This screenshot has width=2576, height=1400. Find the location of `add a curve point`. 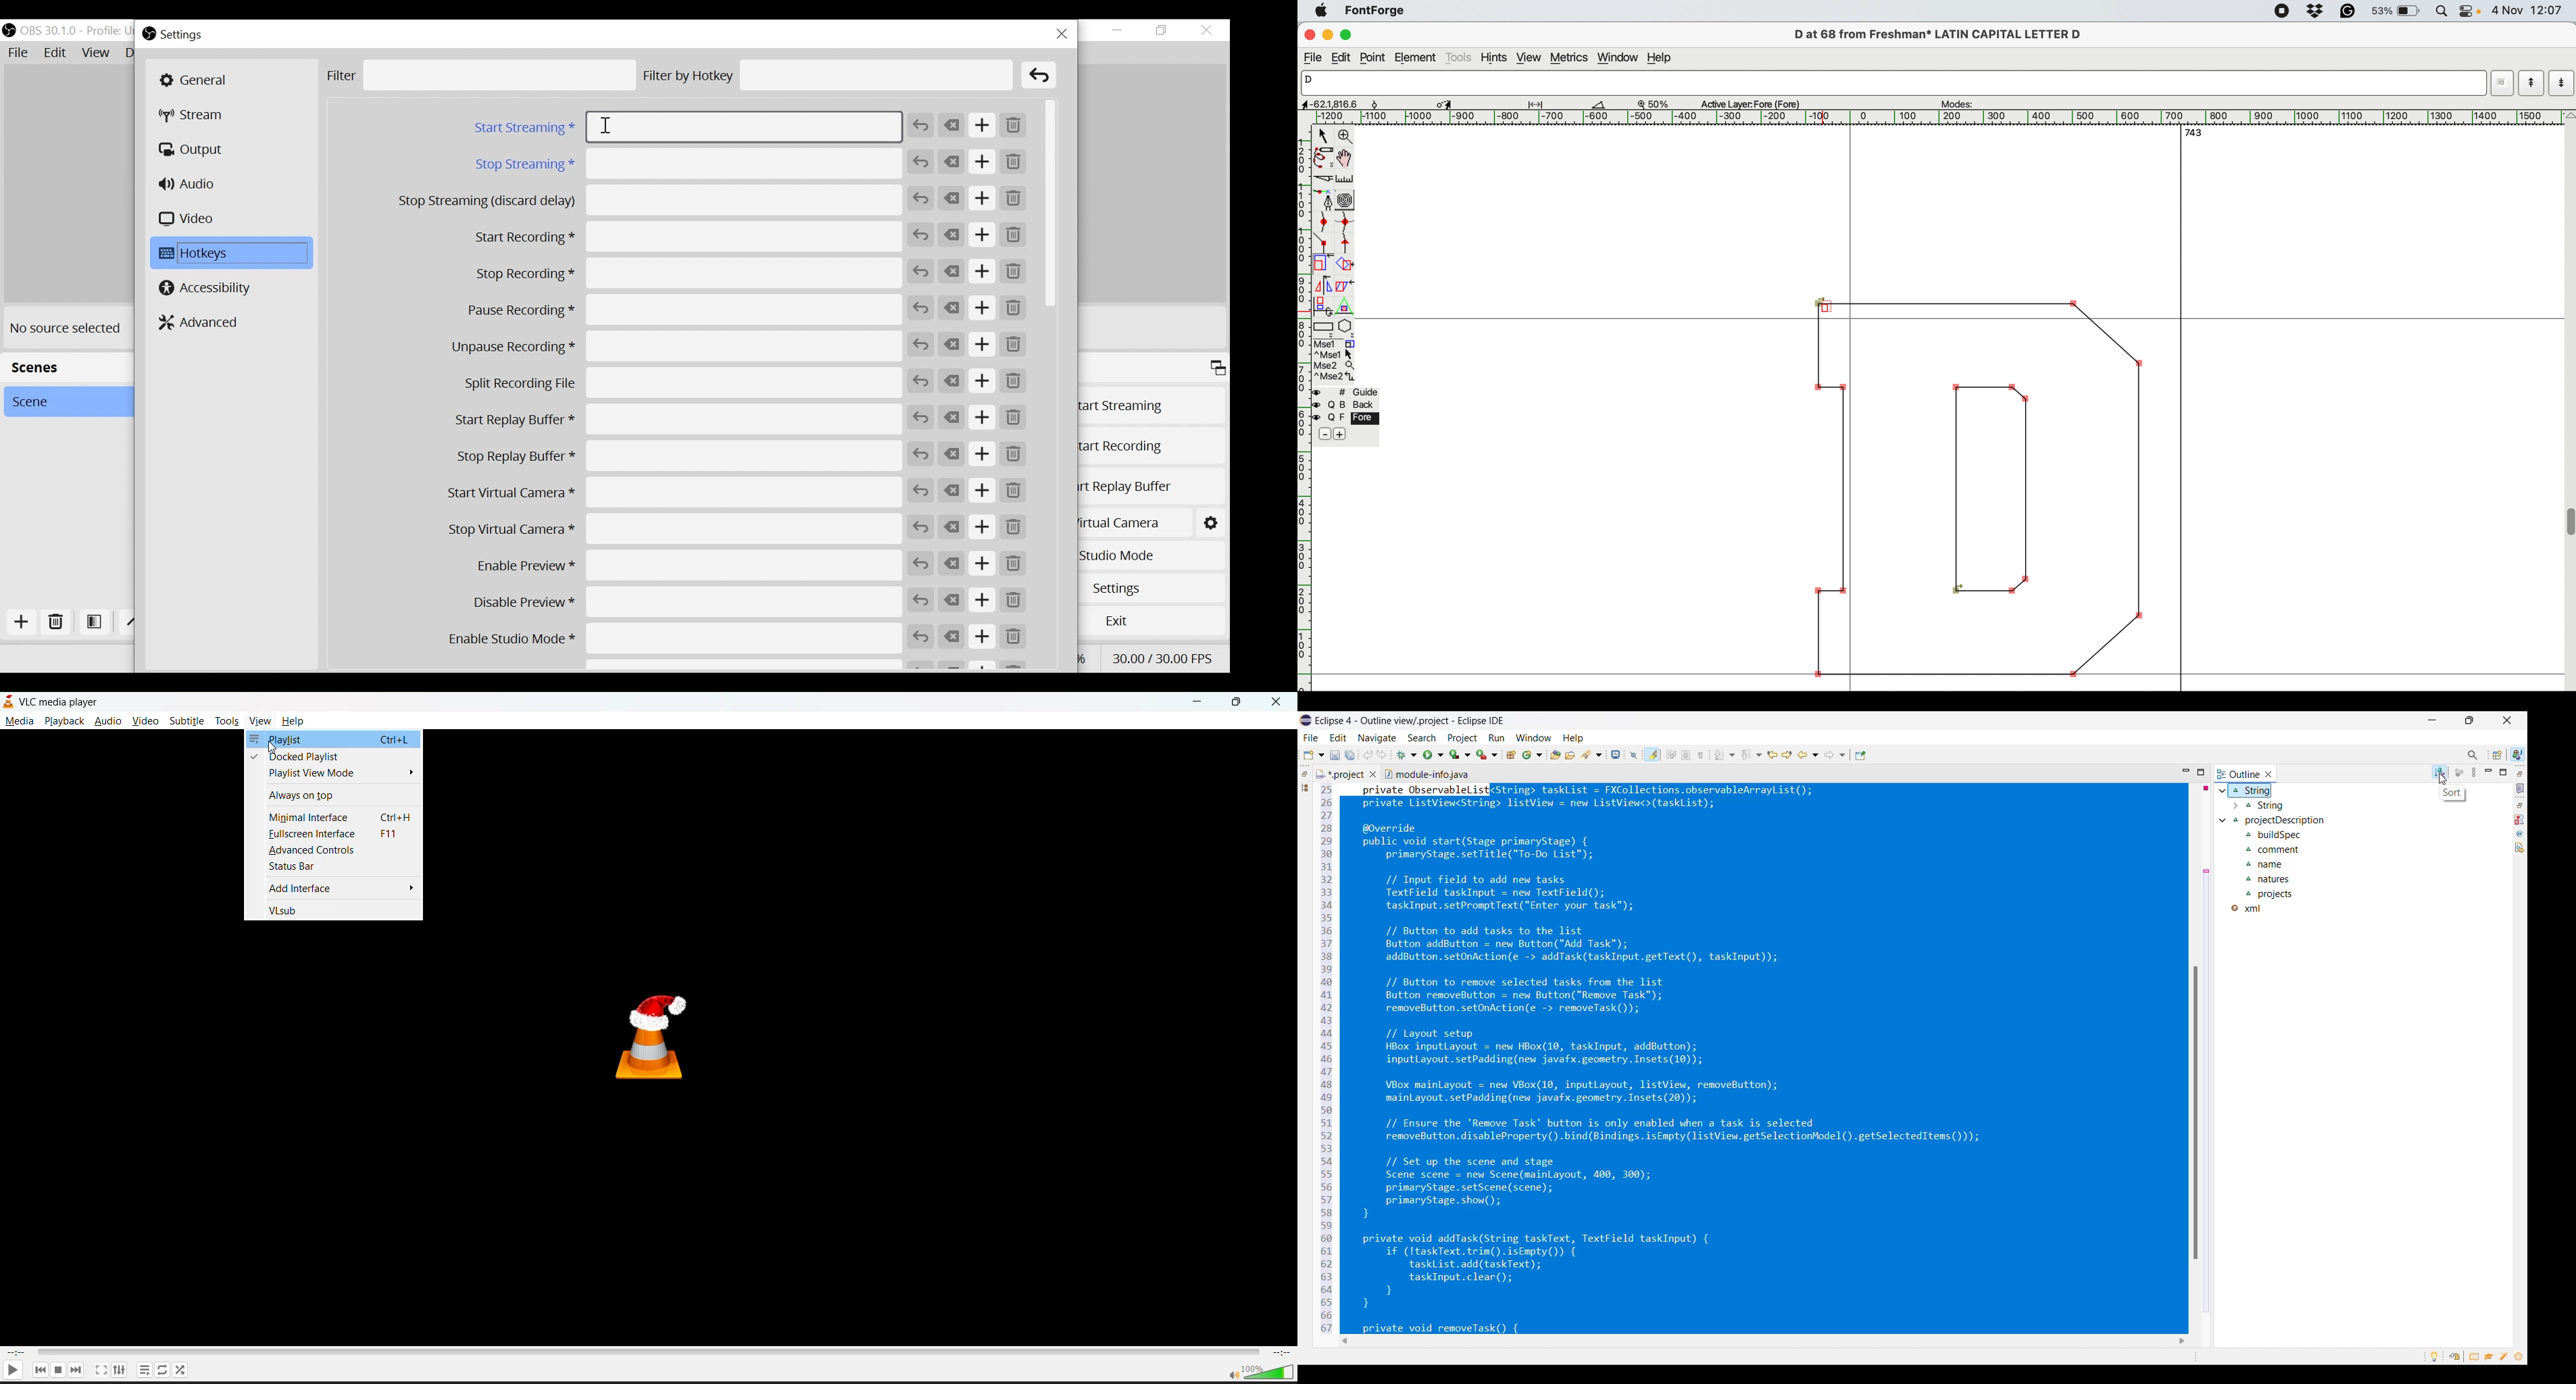

add a curve point is located at coordinates (1321, 223).